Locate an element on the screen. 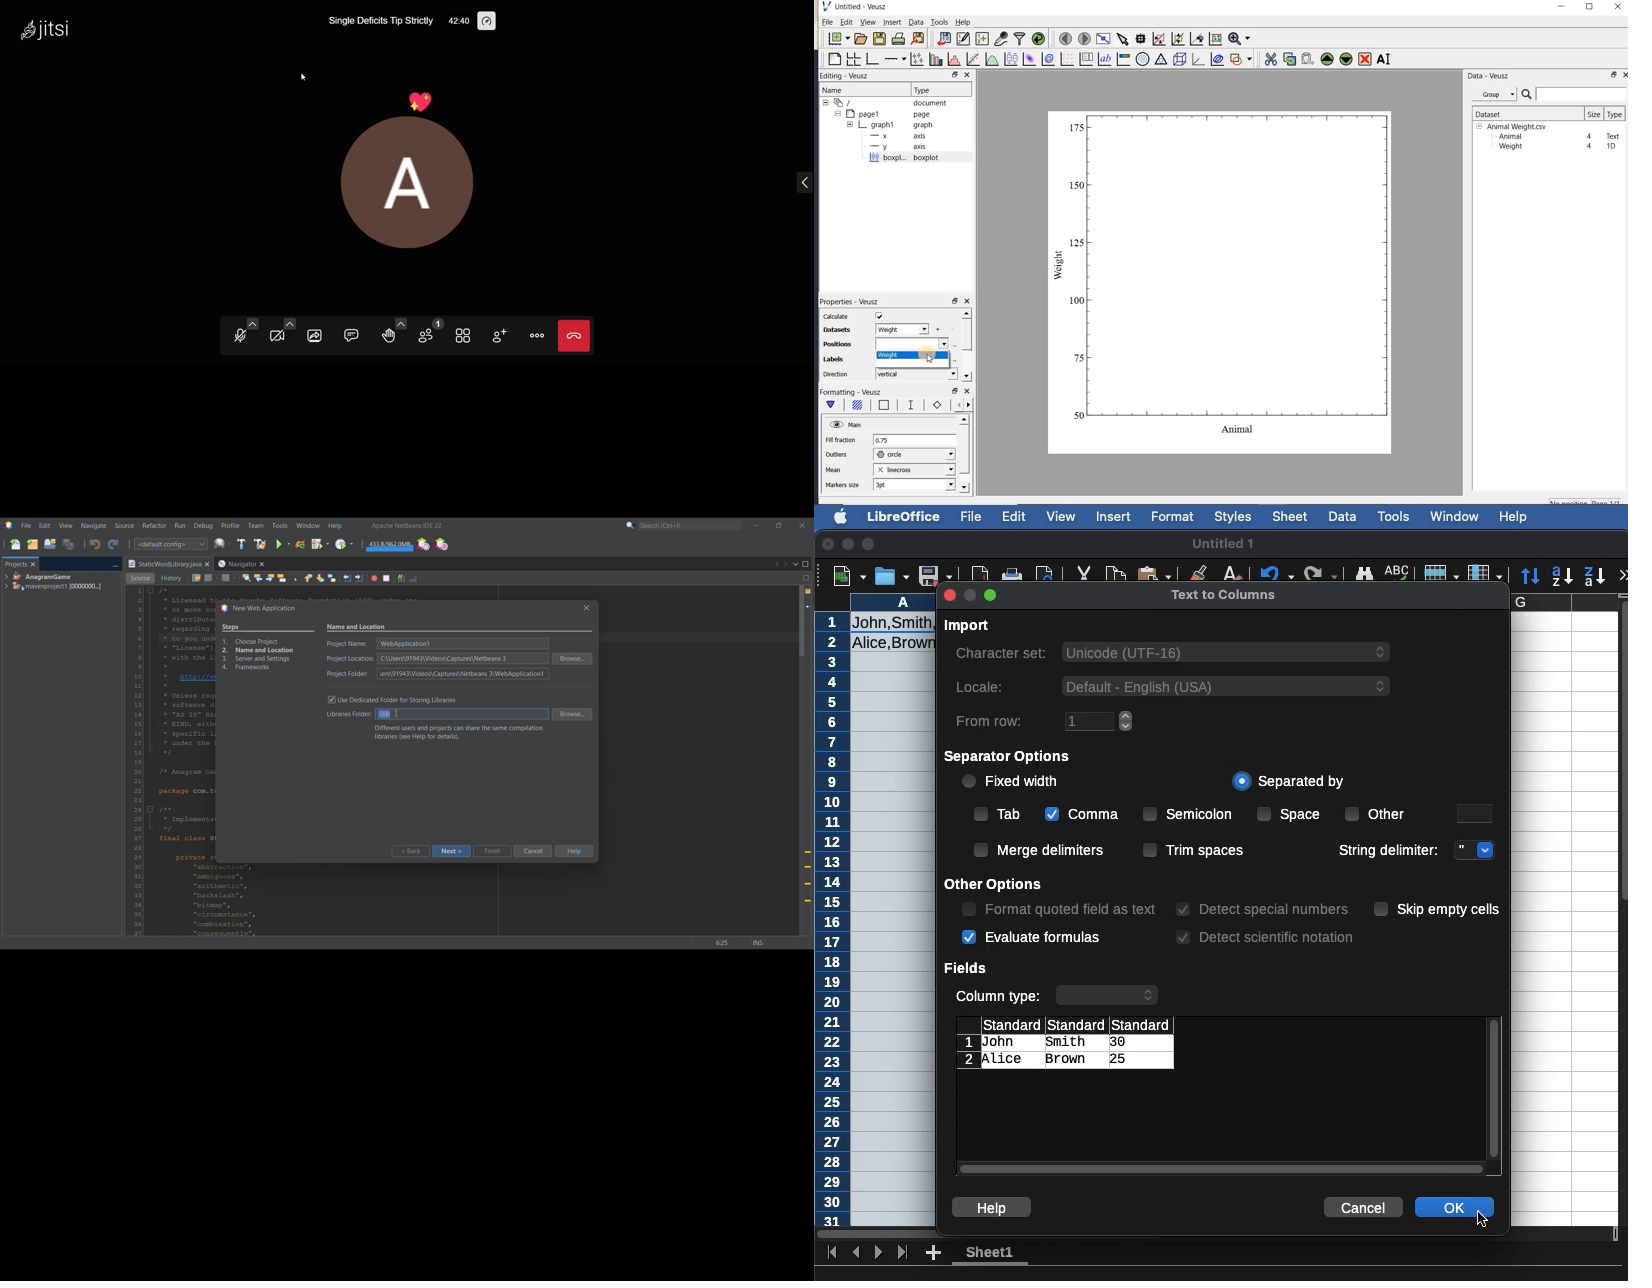 The height and width of the screenshot is (1288, 1652). axis is located at coordinates (896, 147).